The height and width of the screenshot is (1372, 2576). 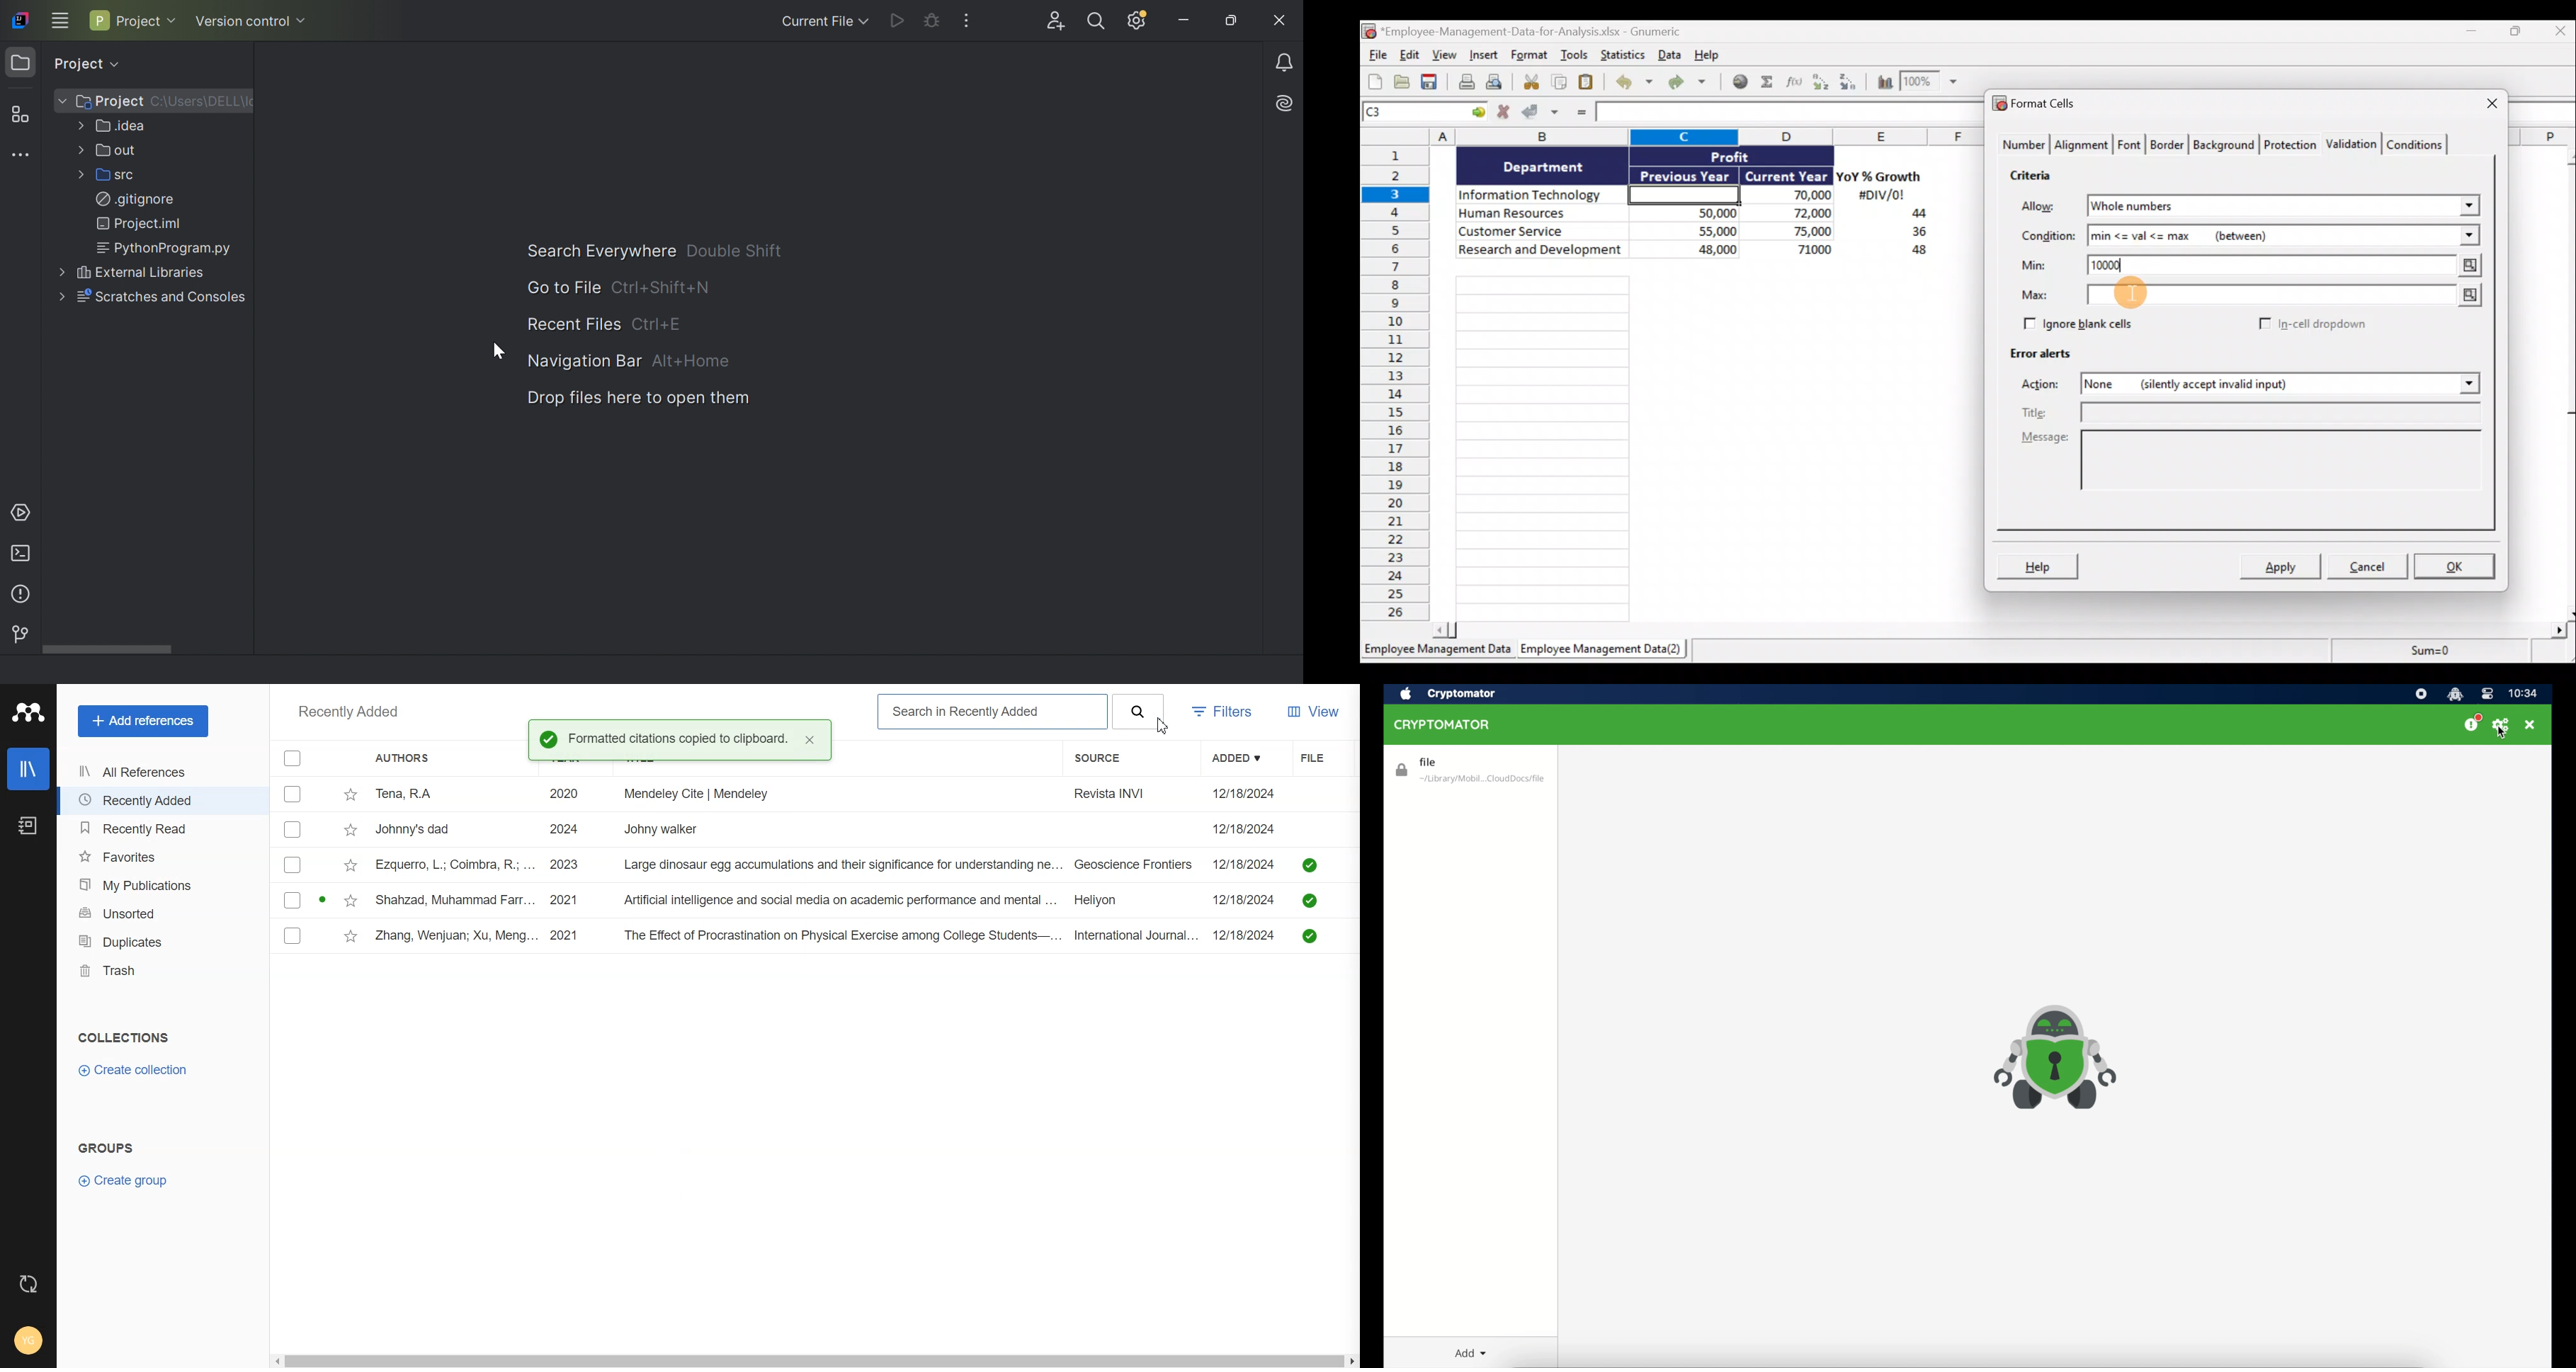 What do you see at coordinates (1244, 794) in the screenshot?
I see `12/18/2024` at bounding box center [1244, 794].